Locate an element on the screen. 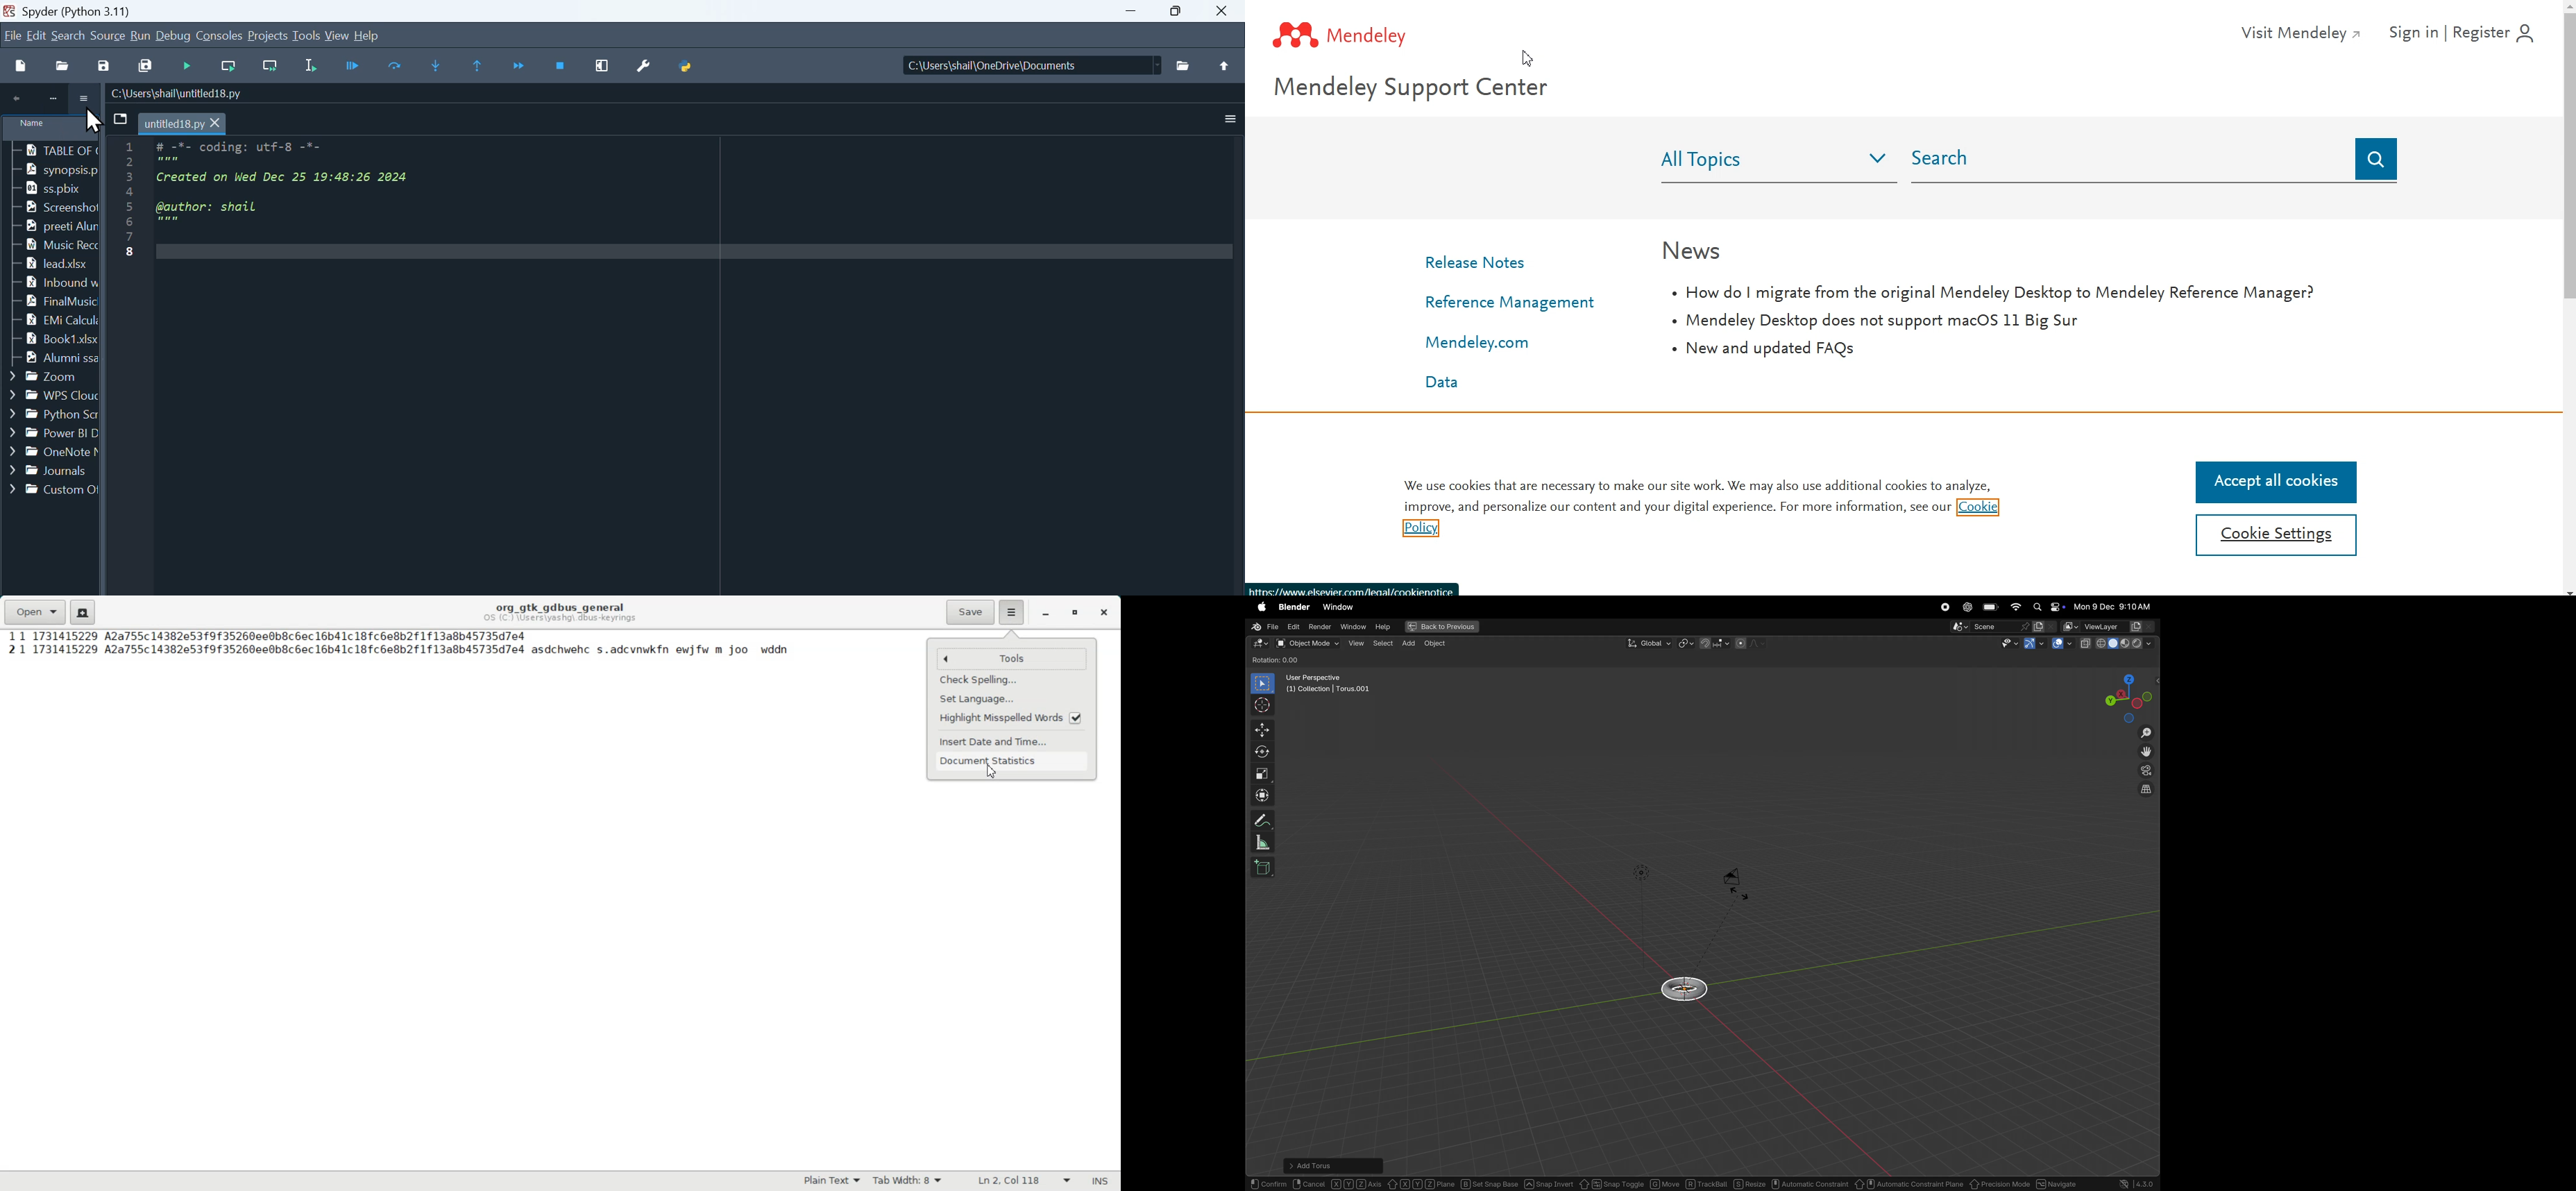 Image resolution: width=2576 pixels, height=1204 pixels. Run current cell is located at coordinates (226, 67).